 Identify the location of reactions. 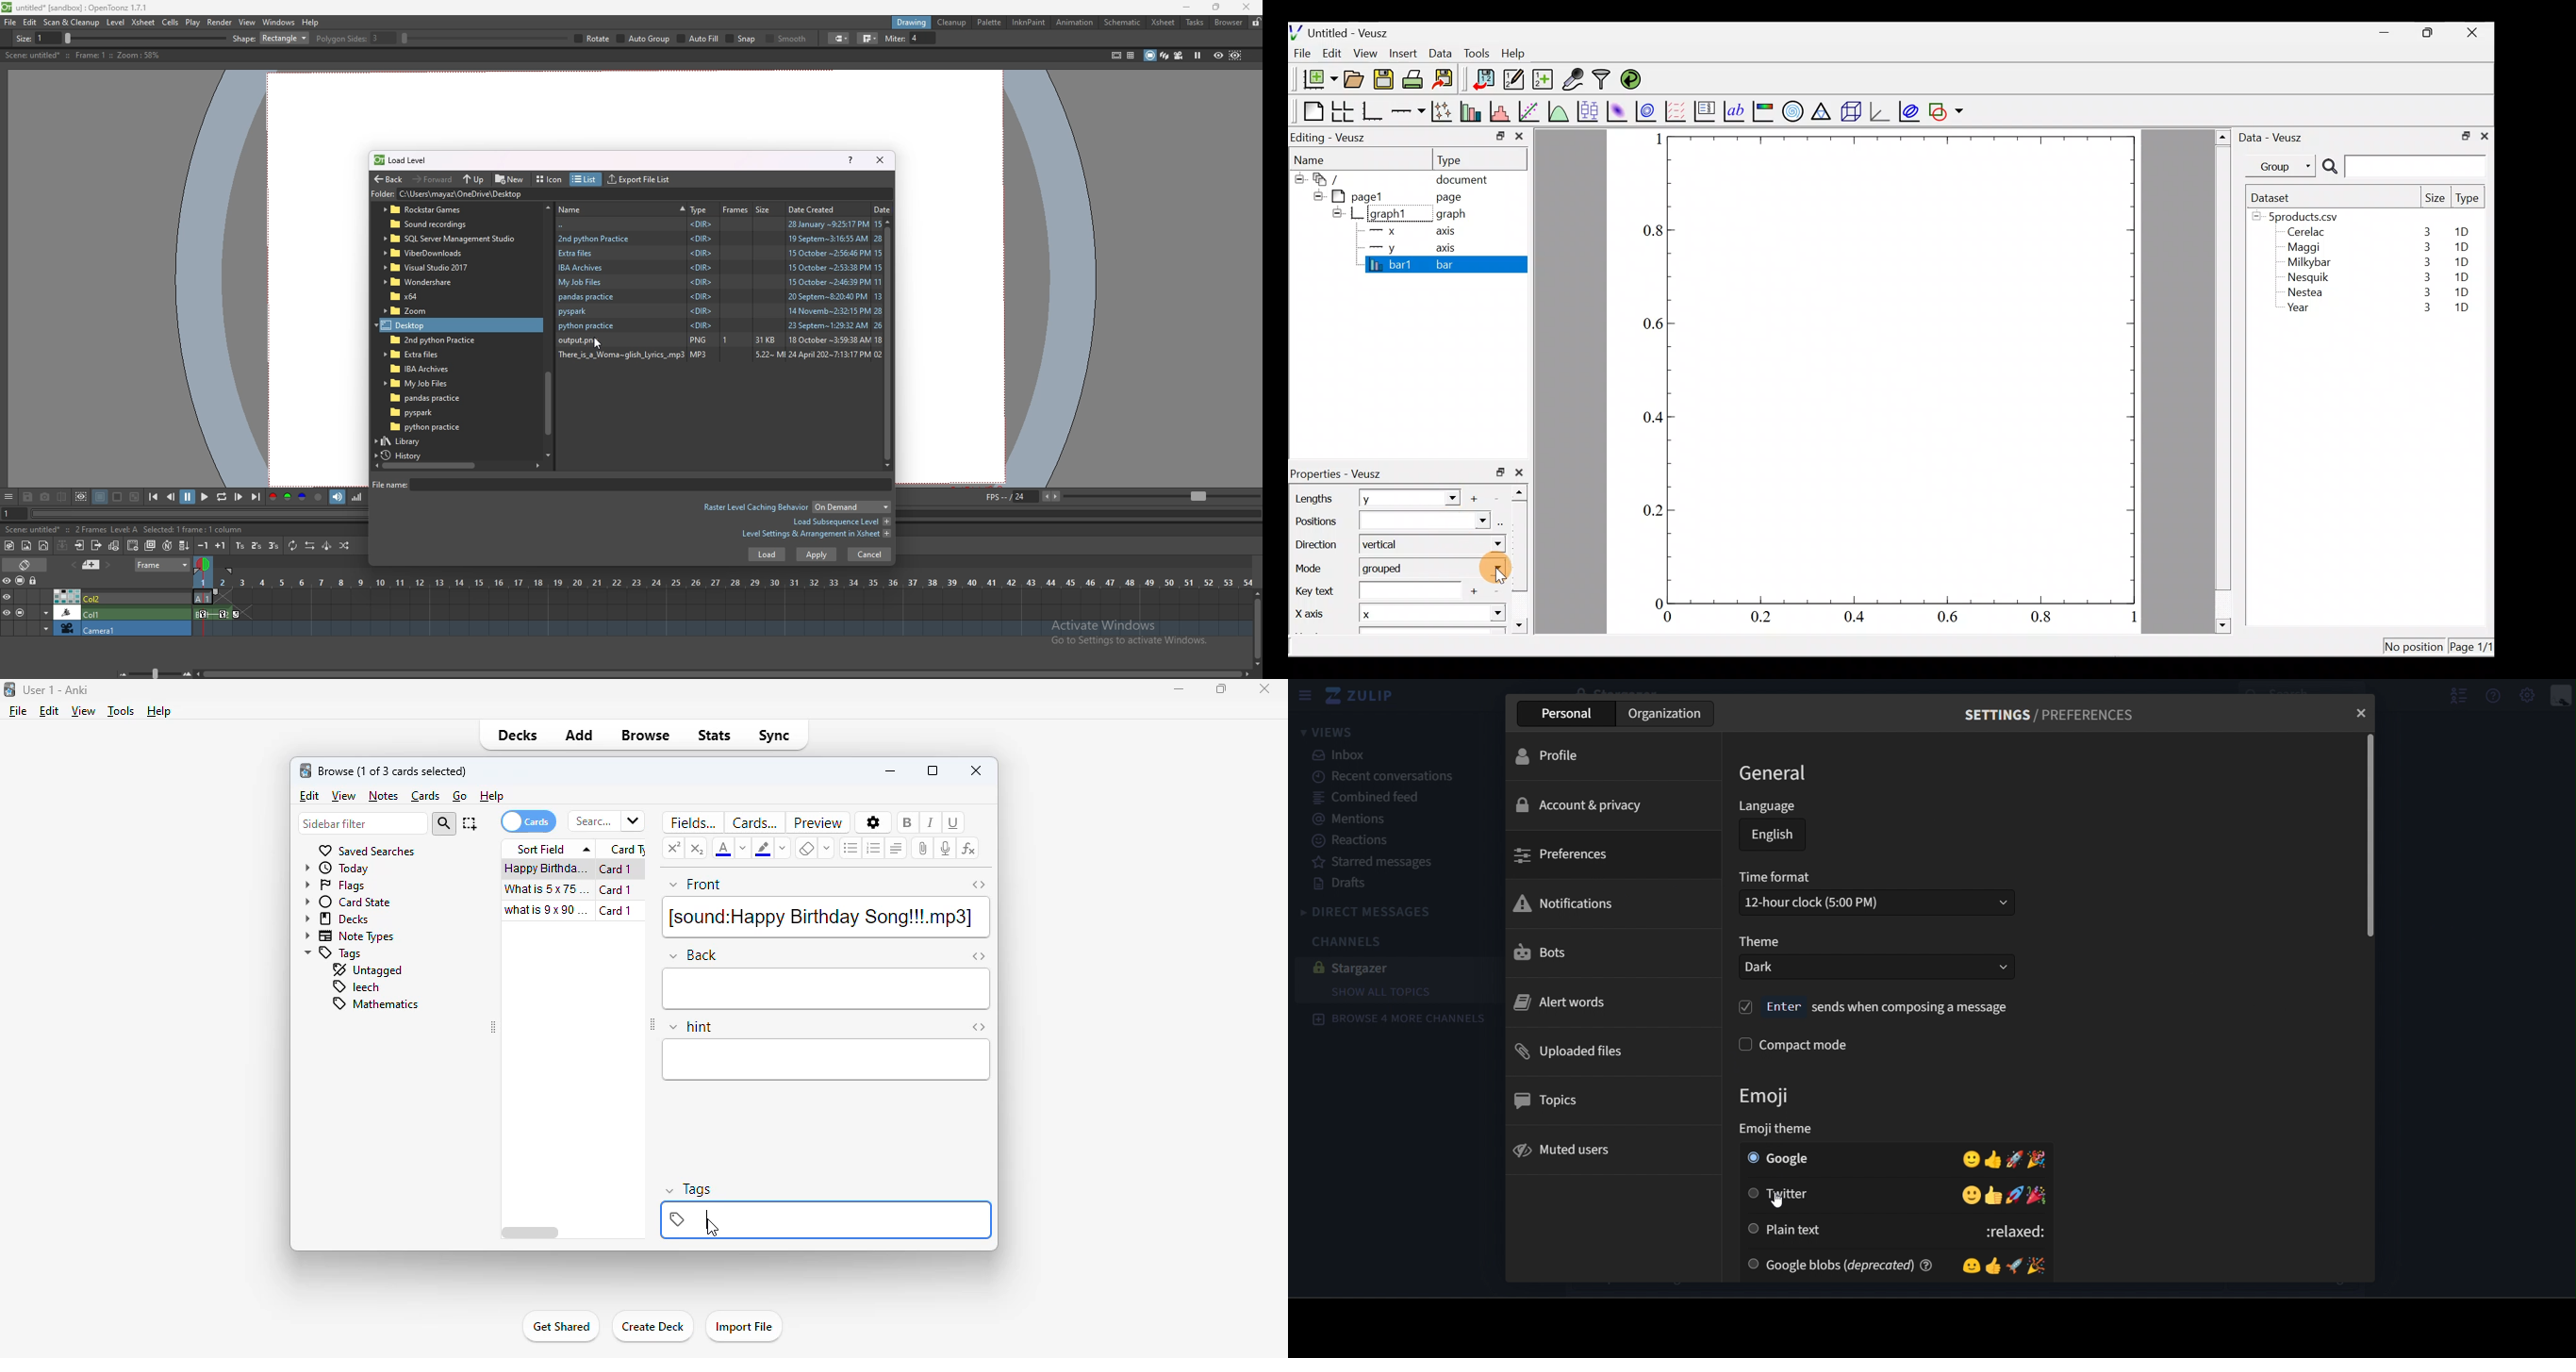
(1353, 843).